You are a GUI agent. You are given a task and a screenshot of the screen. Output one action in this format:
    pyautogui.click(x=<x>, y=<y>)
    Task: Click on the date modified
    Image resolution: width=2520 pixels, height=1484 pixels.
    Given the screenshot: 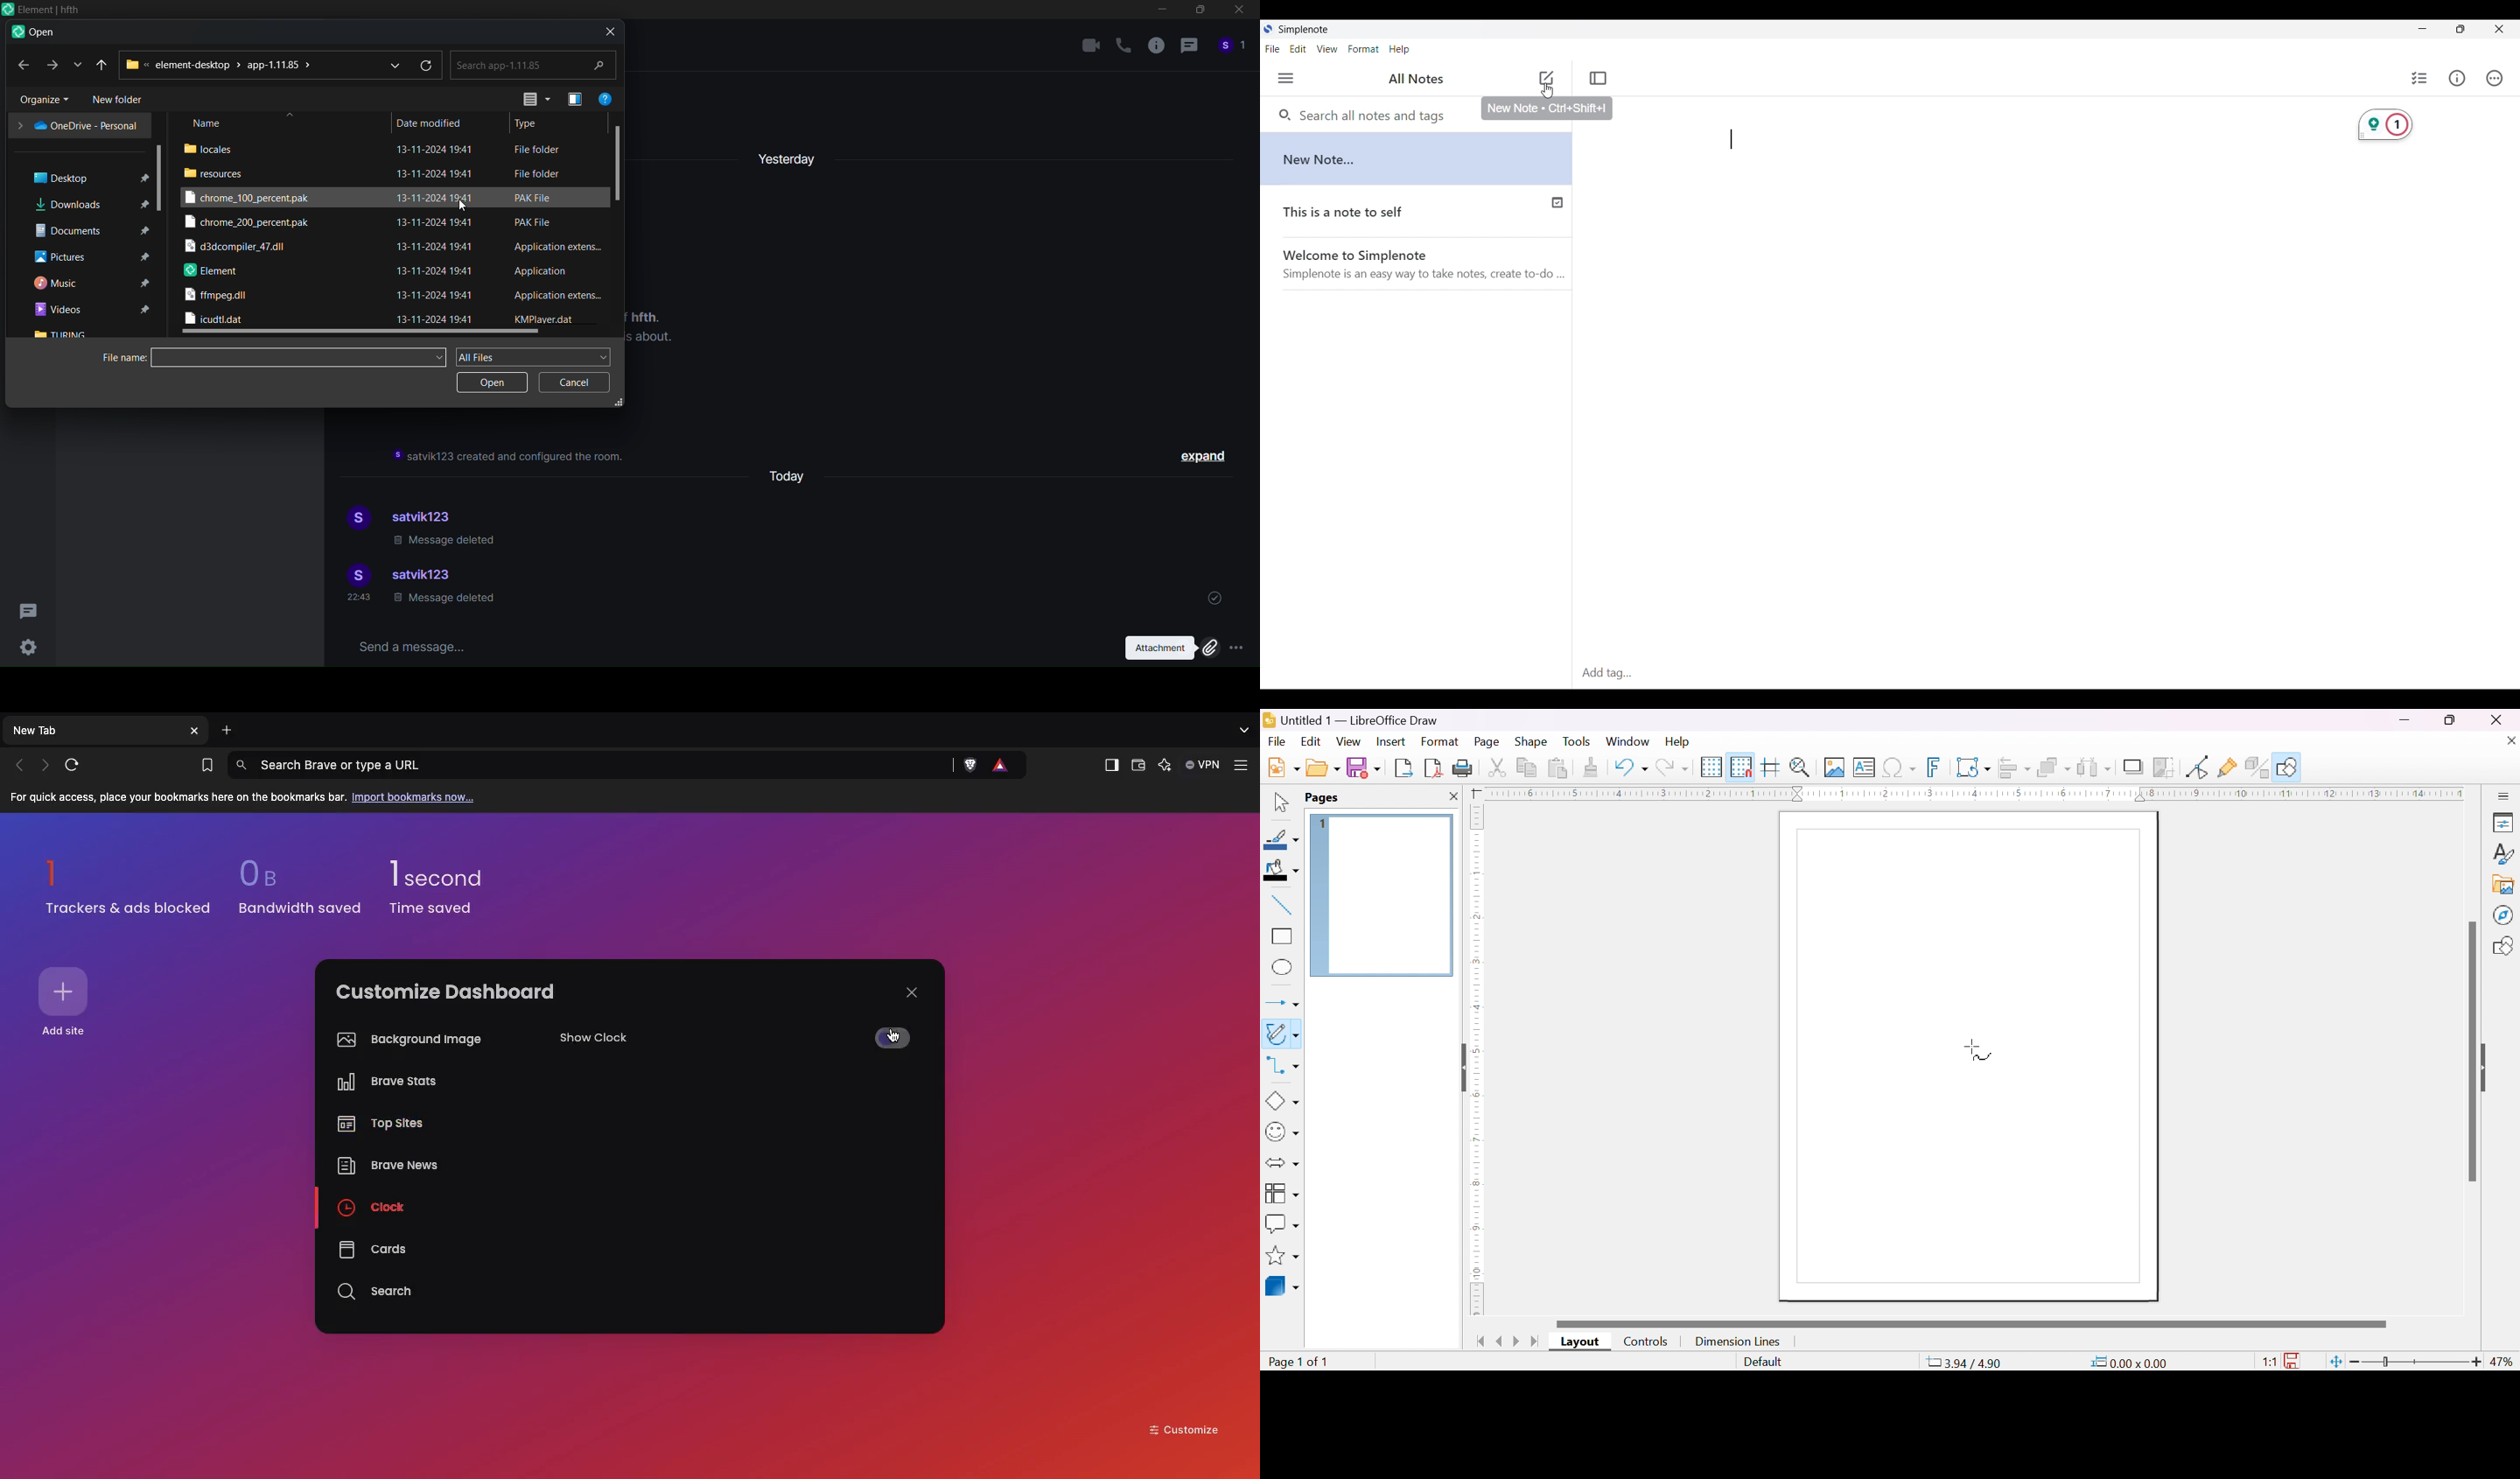 What is the action you would take?
    pyautogui.click(x=430, y=121)
    